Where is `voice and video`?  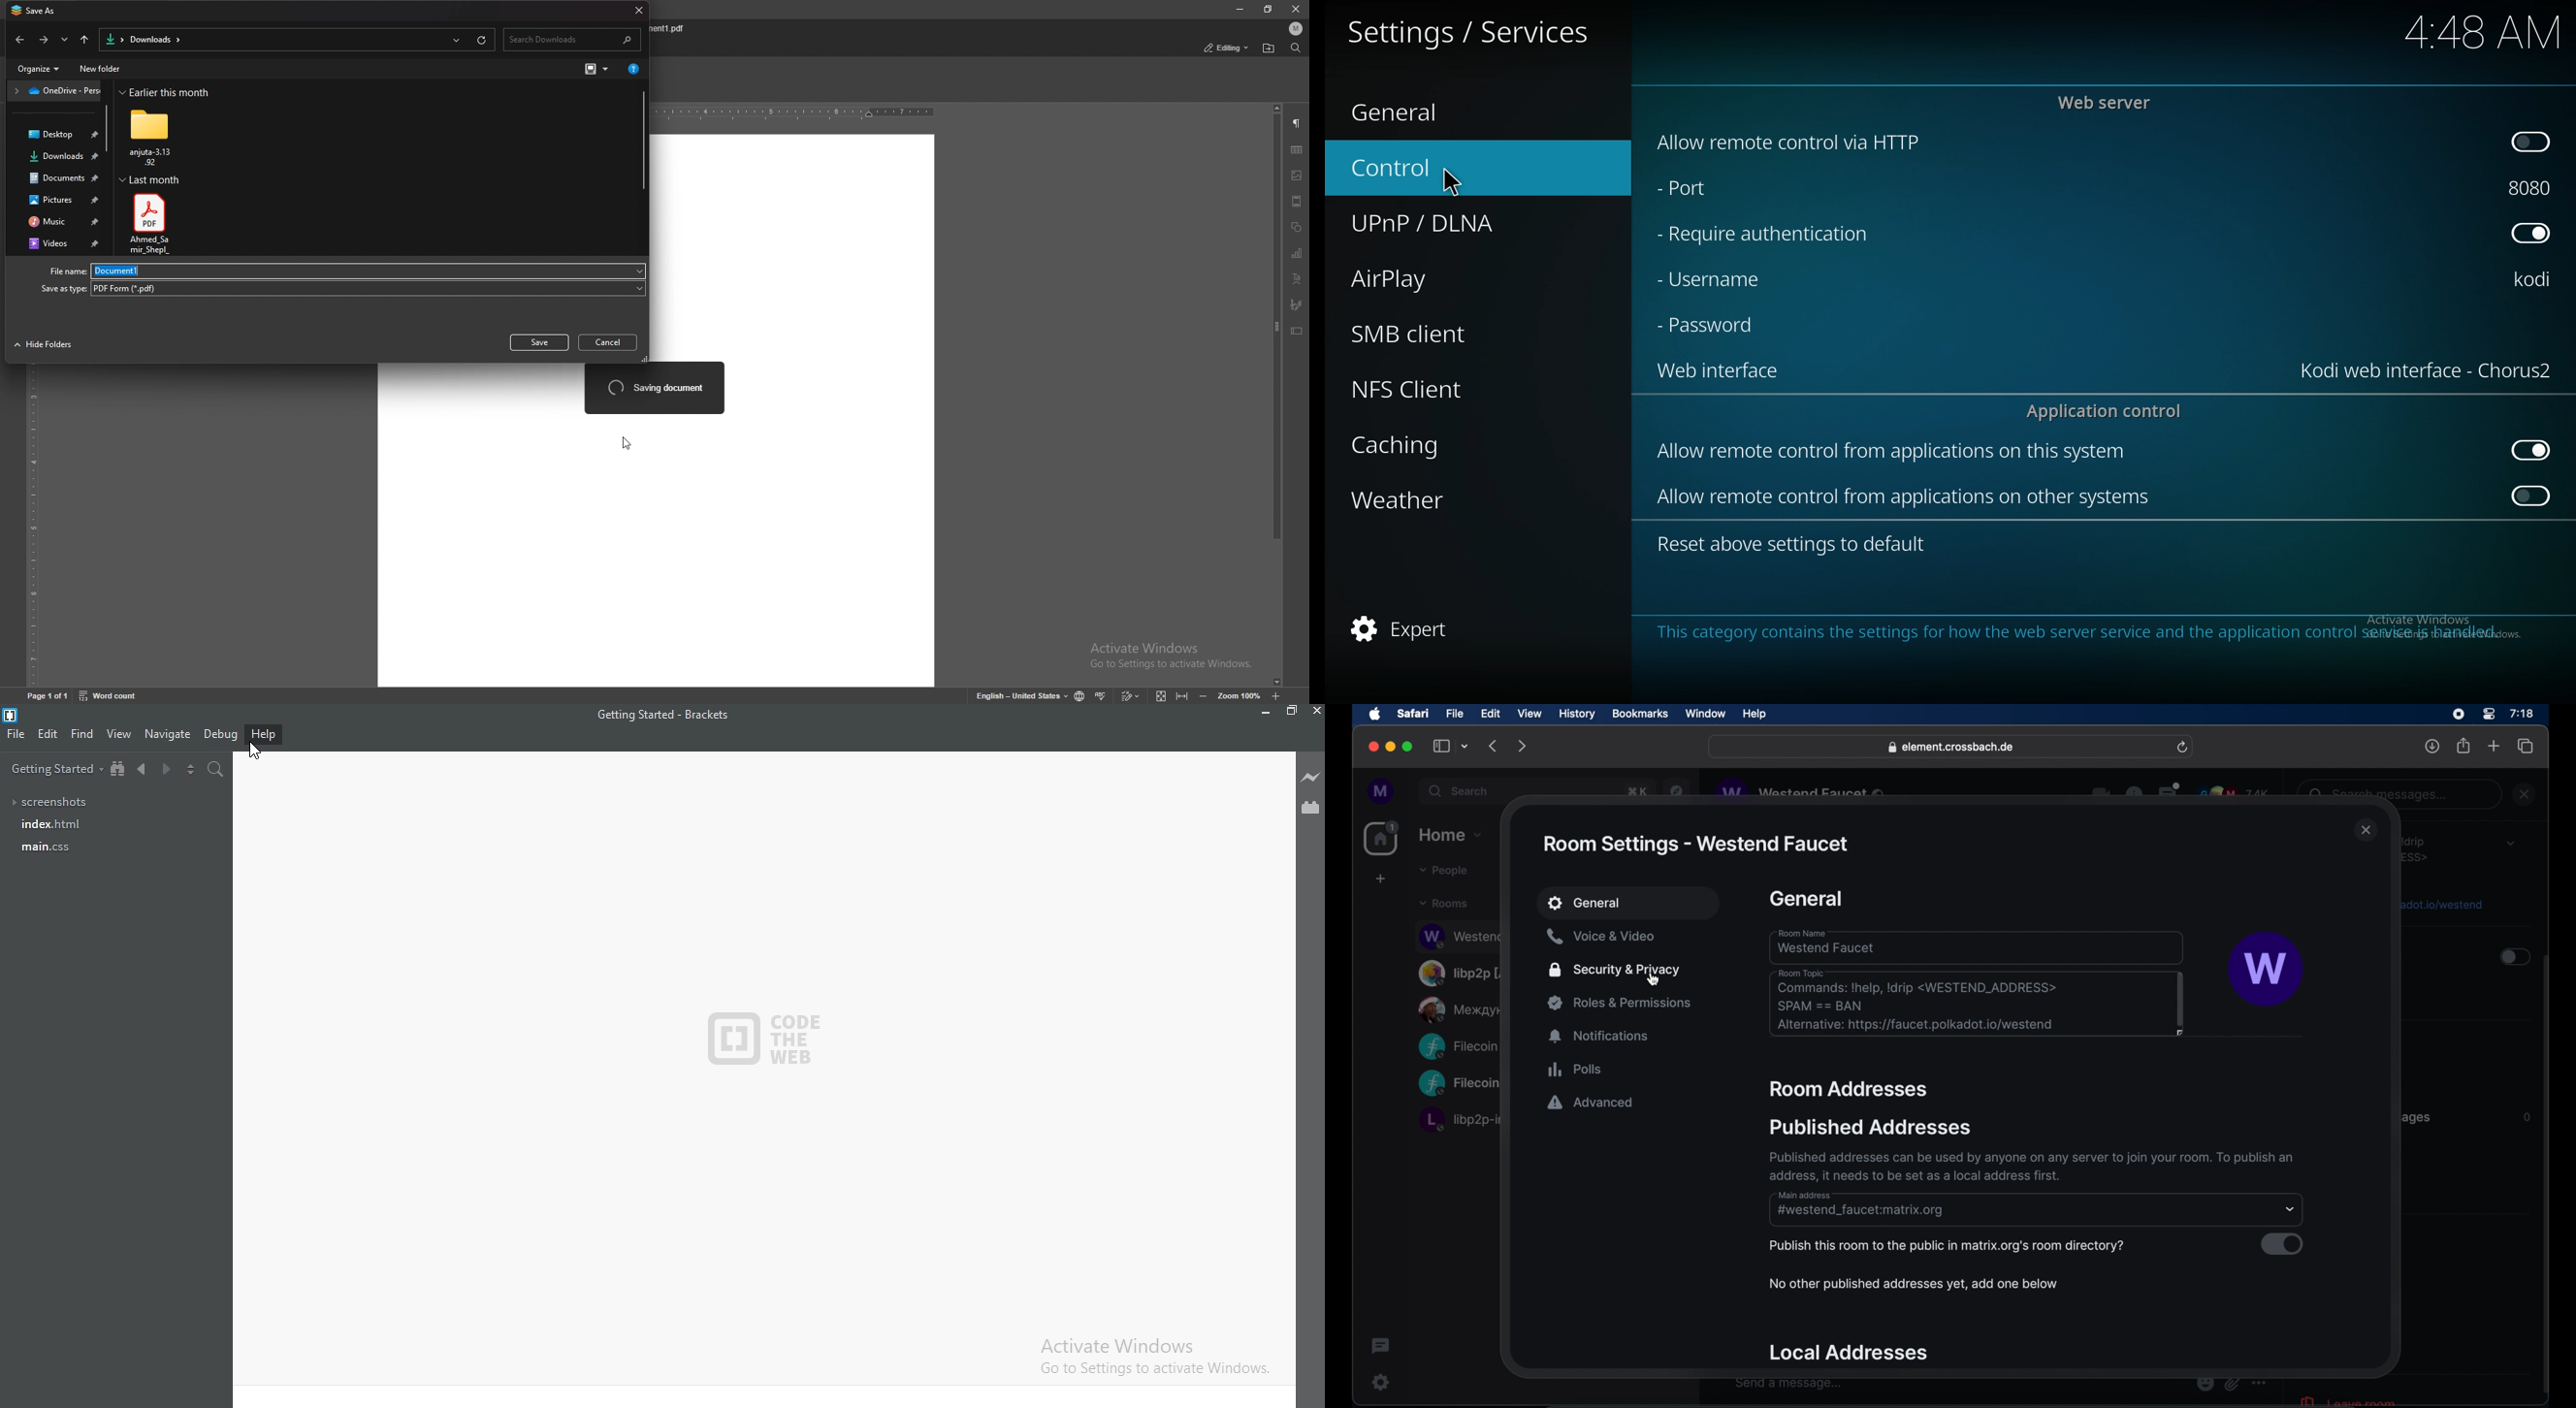
voice and video is located at coordinates (1601, 937).